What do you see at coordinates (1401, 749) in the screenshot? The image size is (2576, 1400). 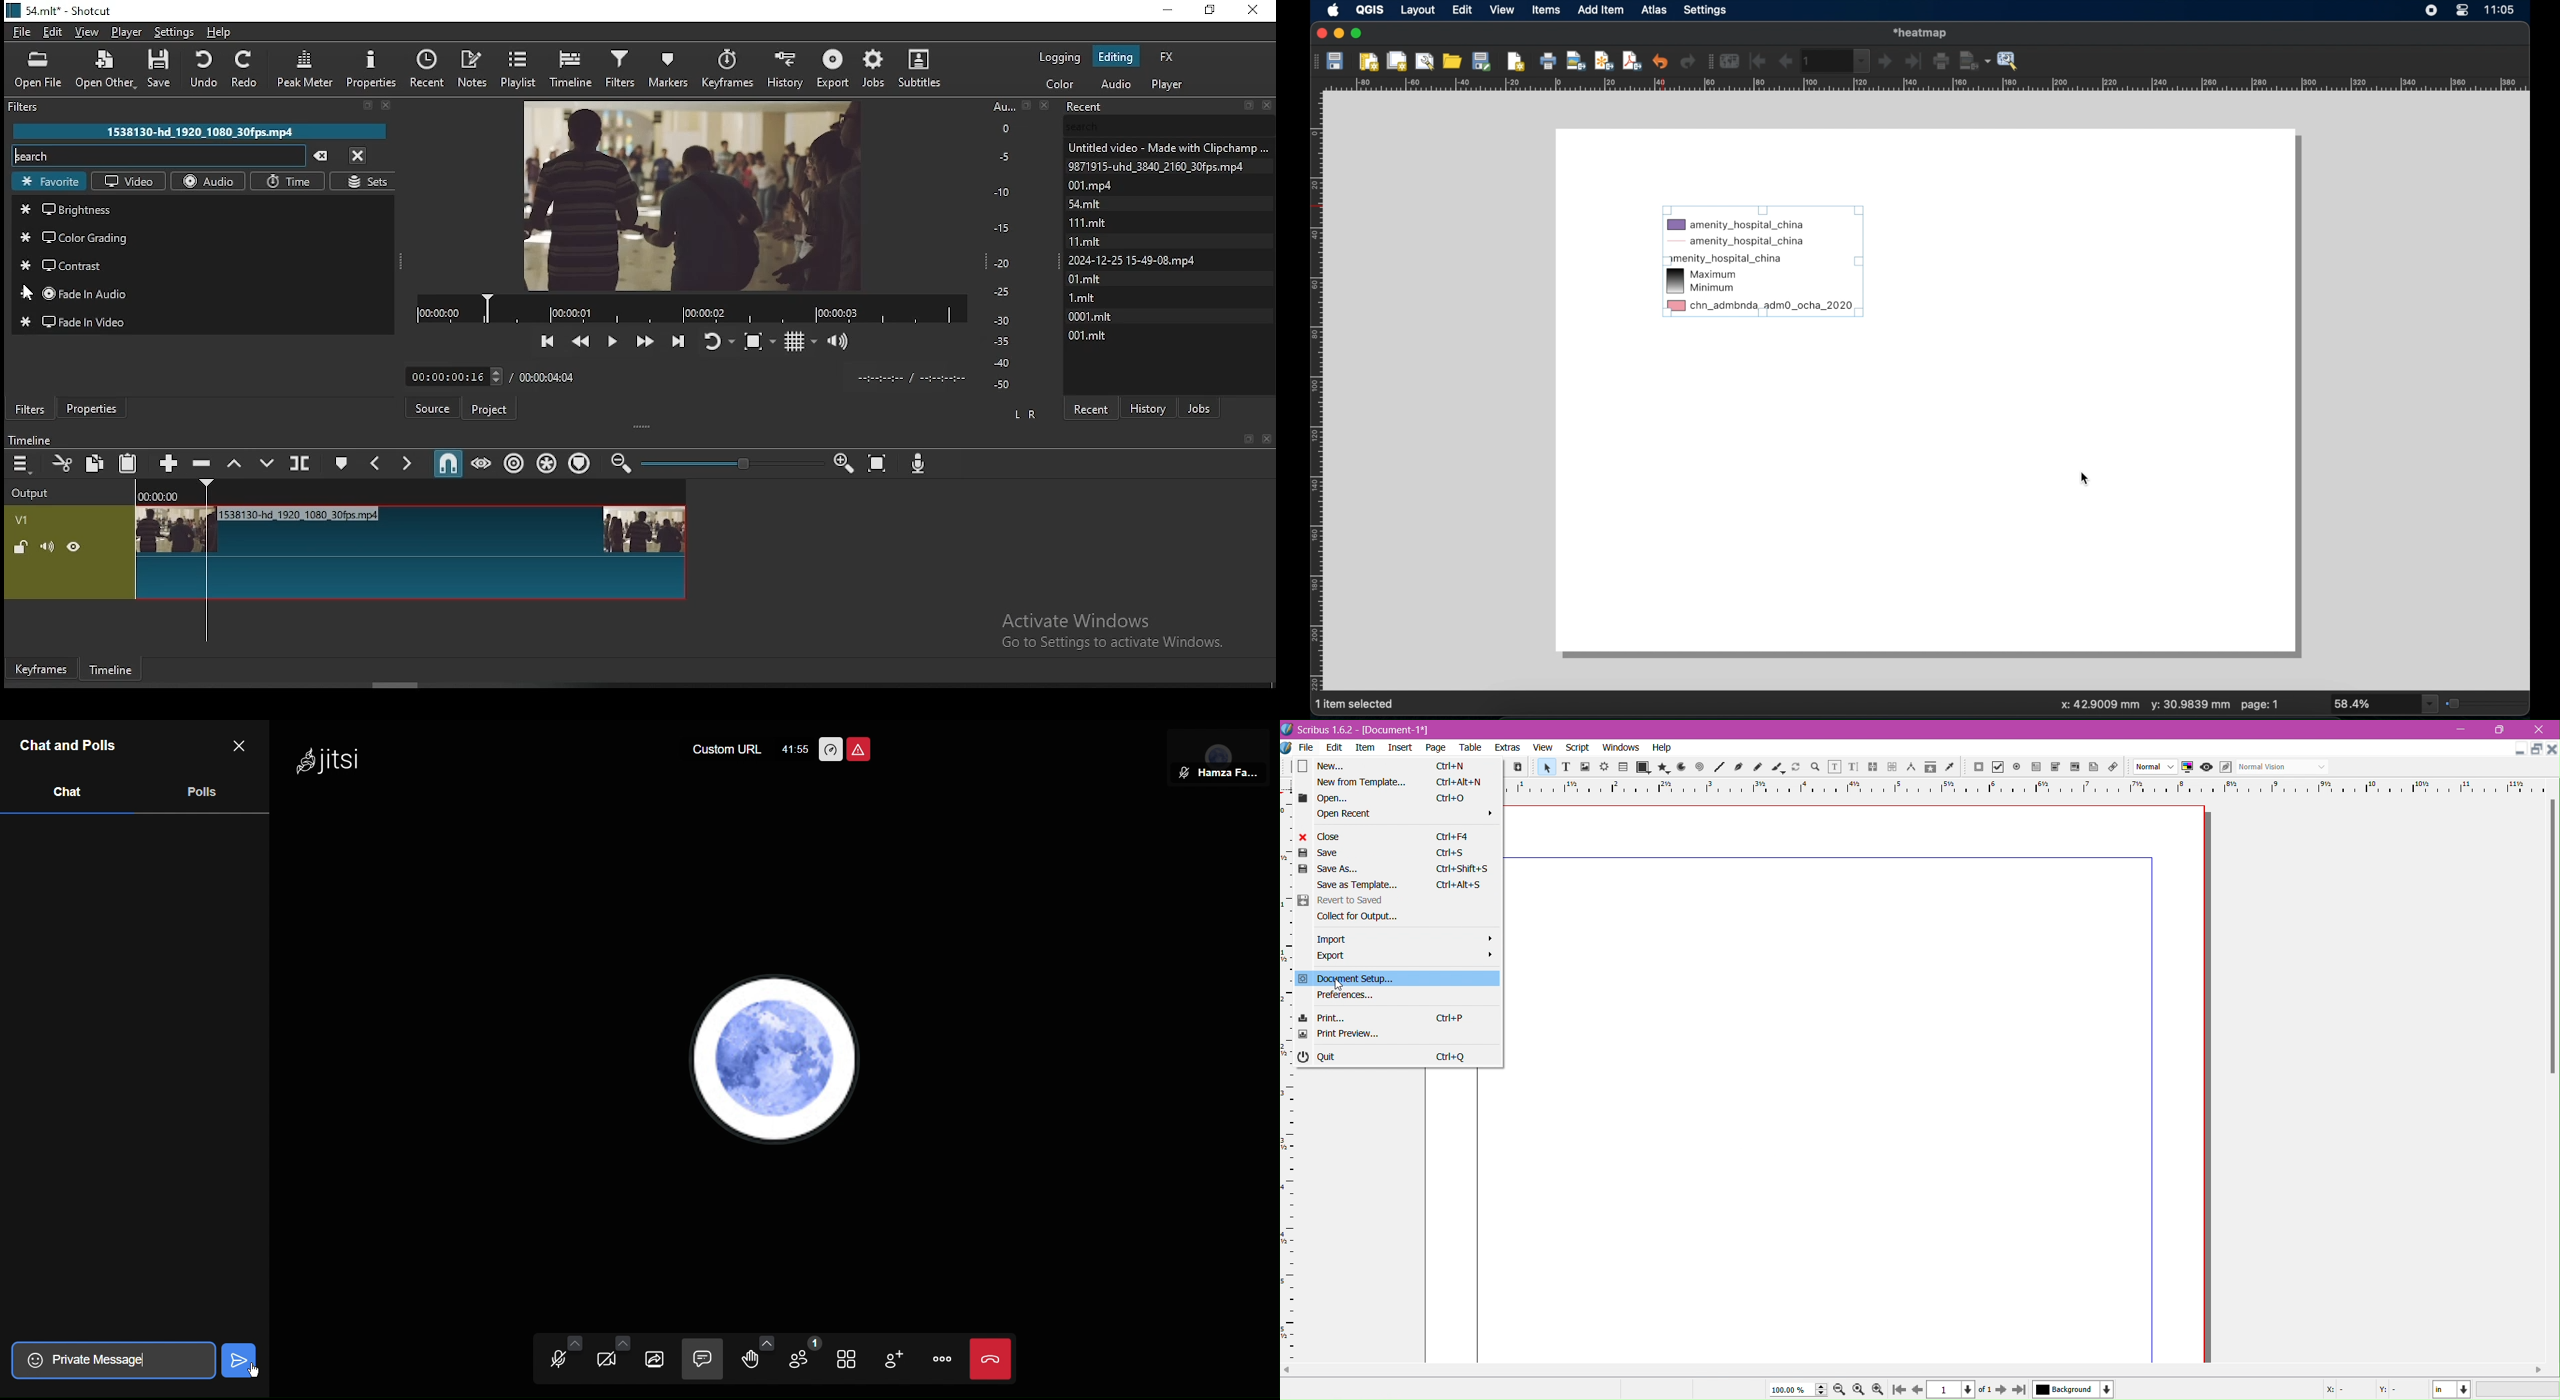 I see `Insert` at bounding box center [1401, 749].